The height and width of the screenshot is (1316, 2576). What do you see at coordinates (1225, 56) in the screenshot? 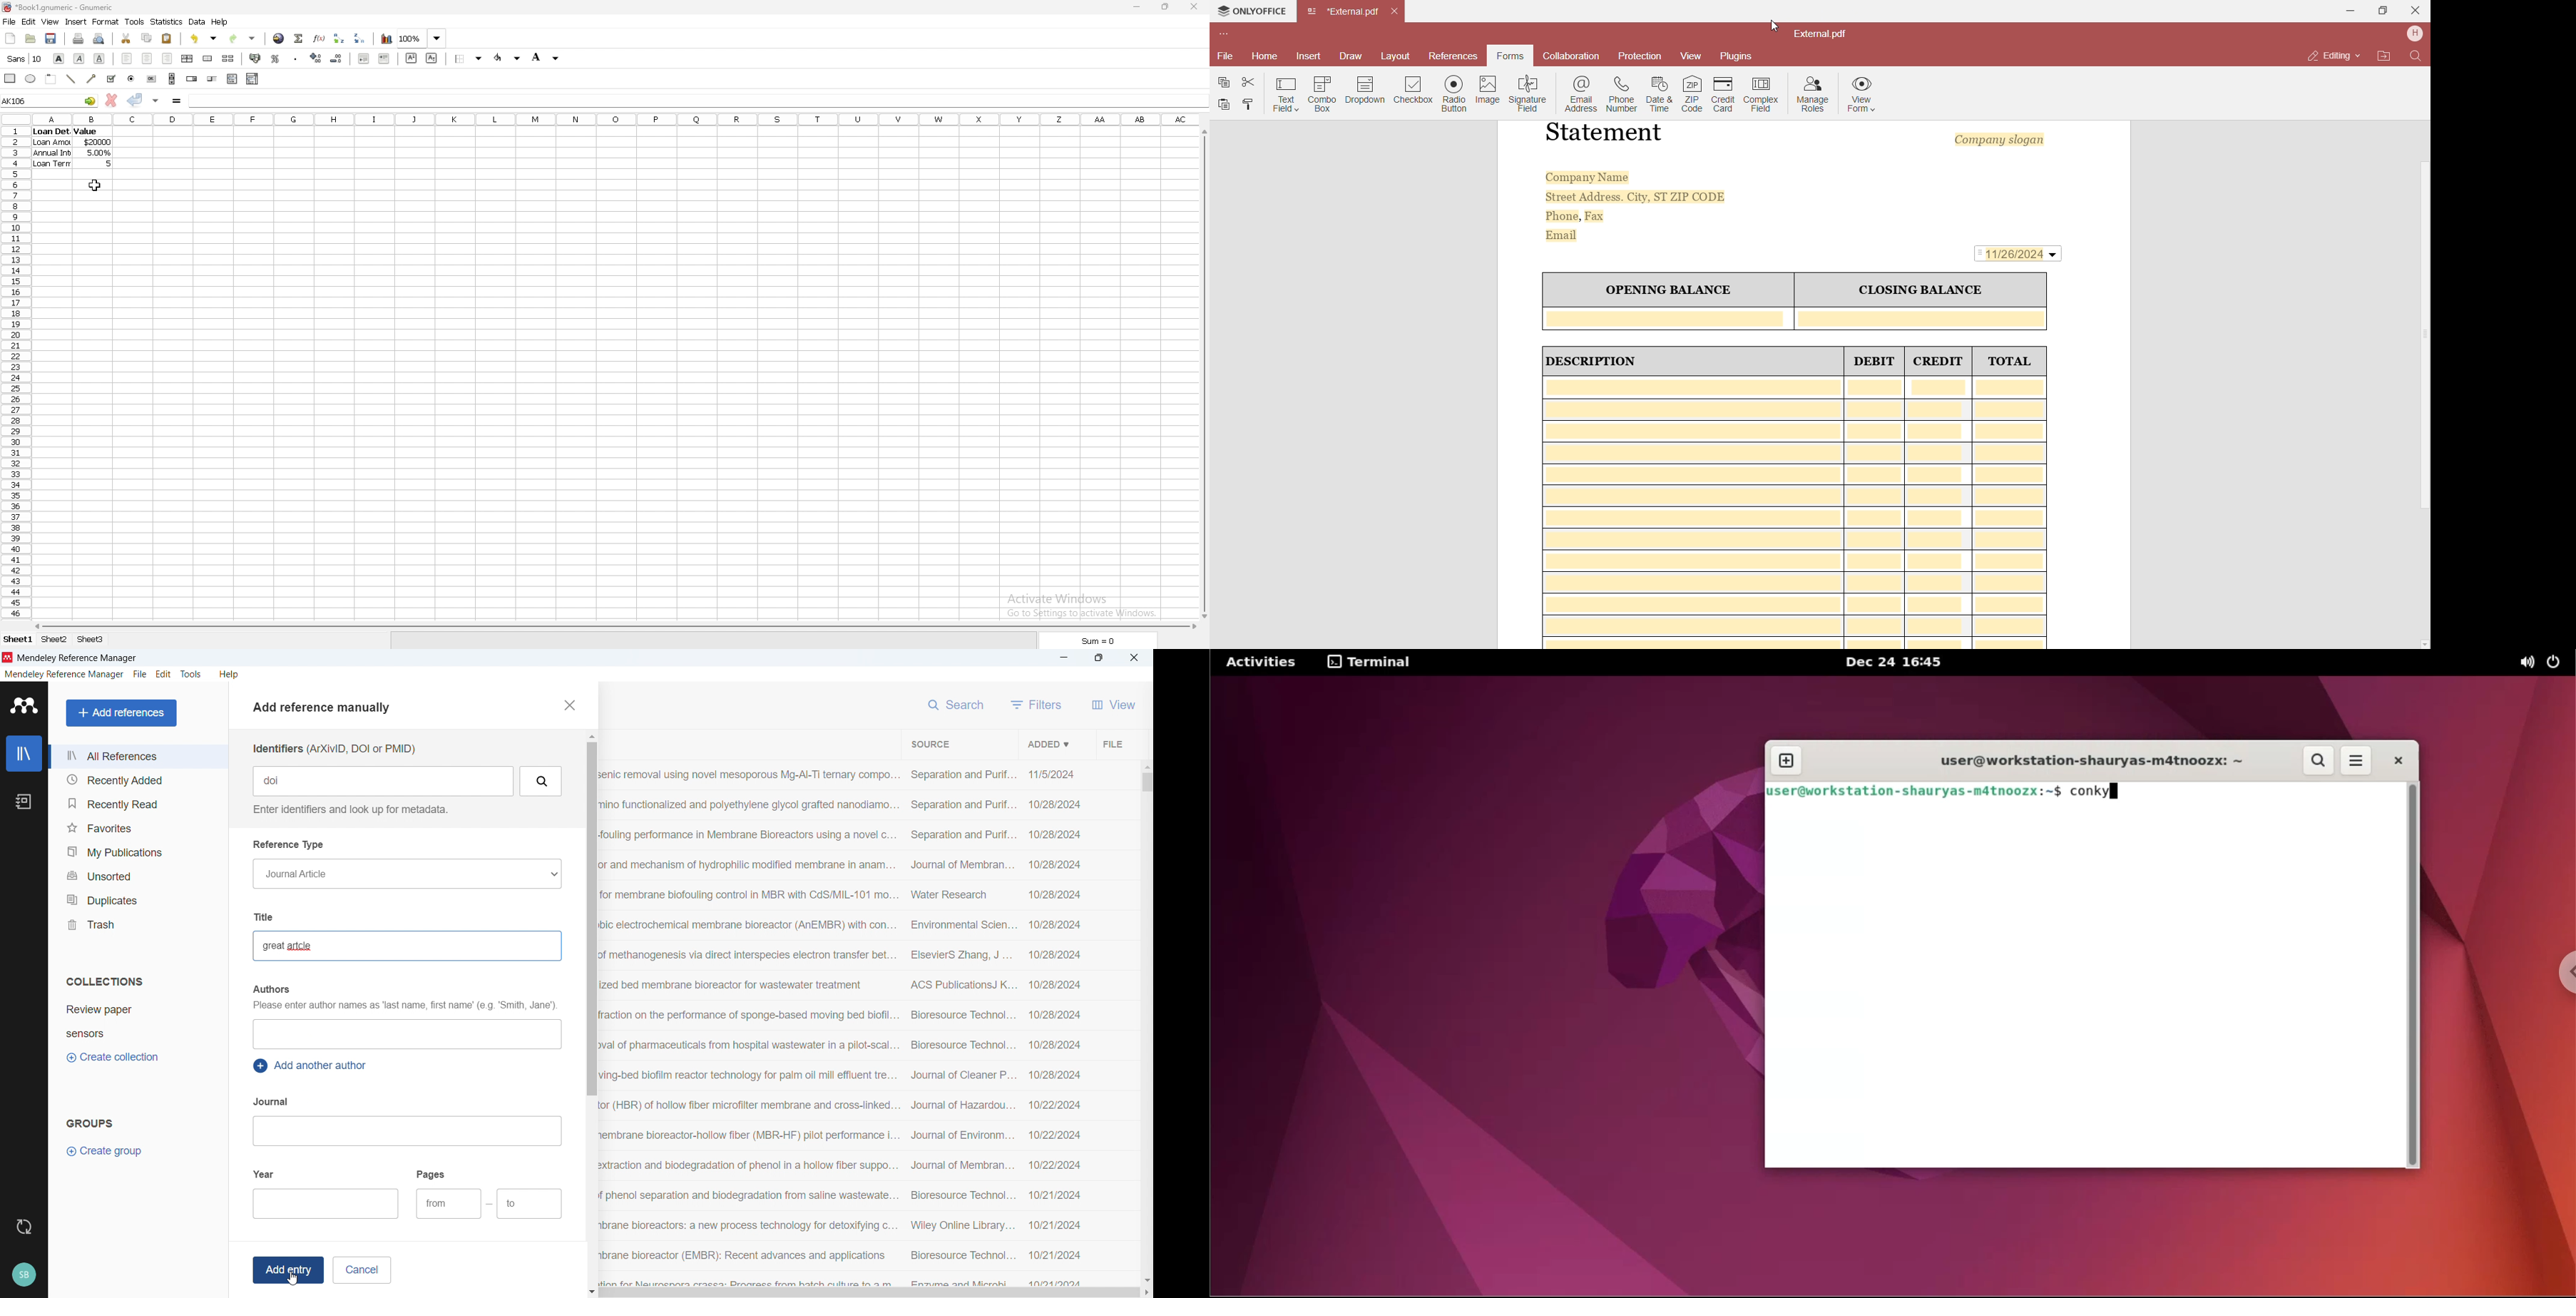
I see `File` at bounding box center [1225, 56].